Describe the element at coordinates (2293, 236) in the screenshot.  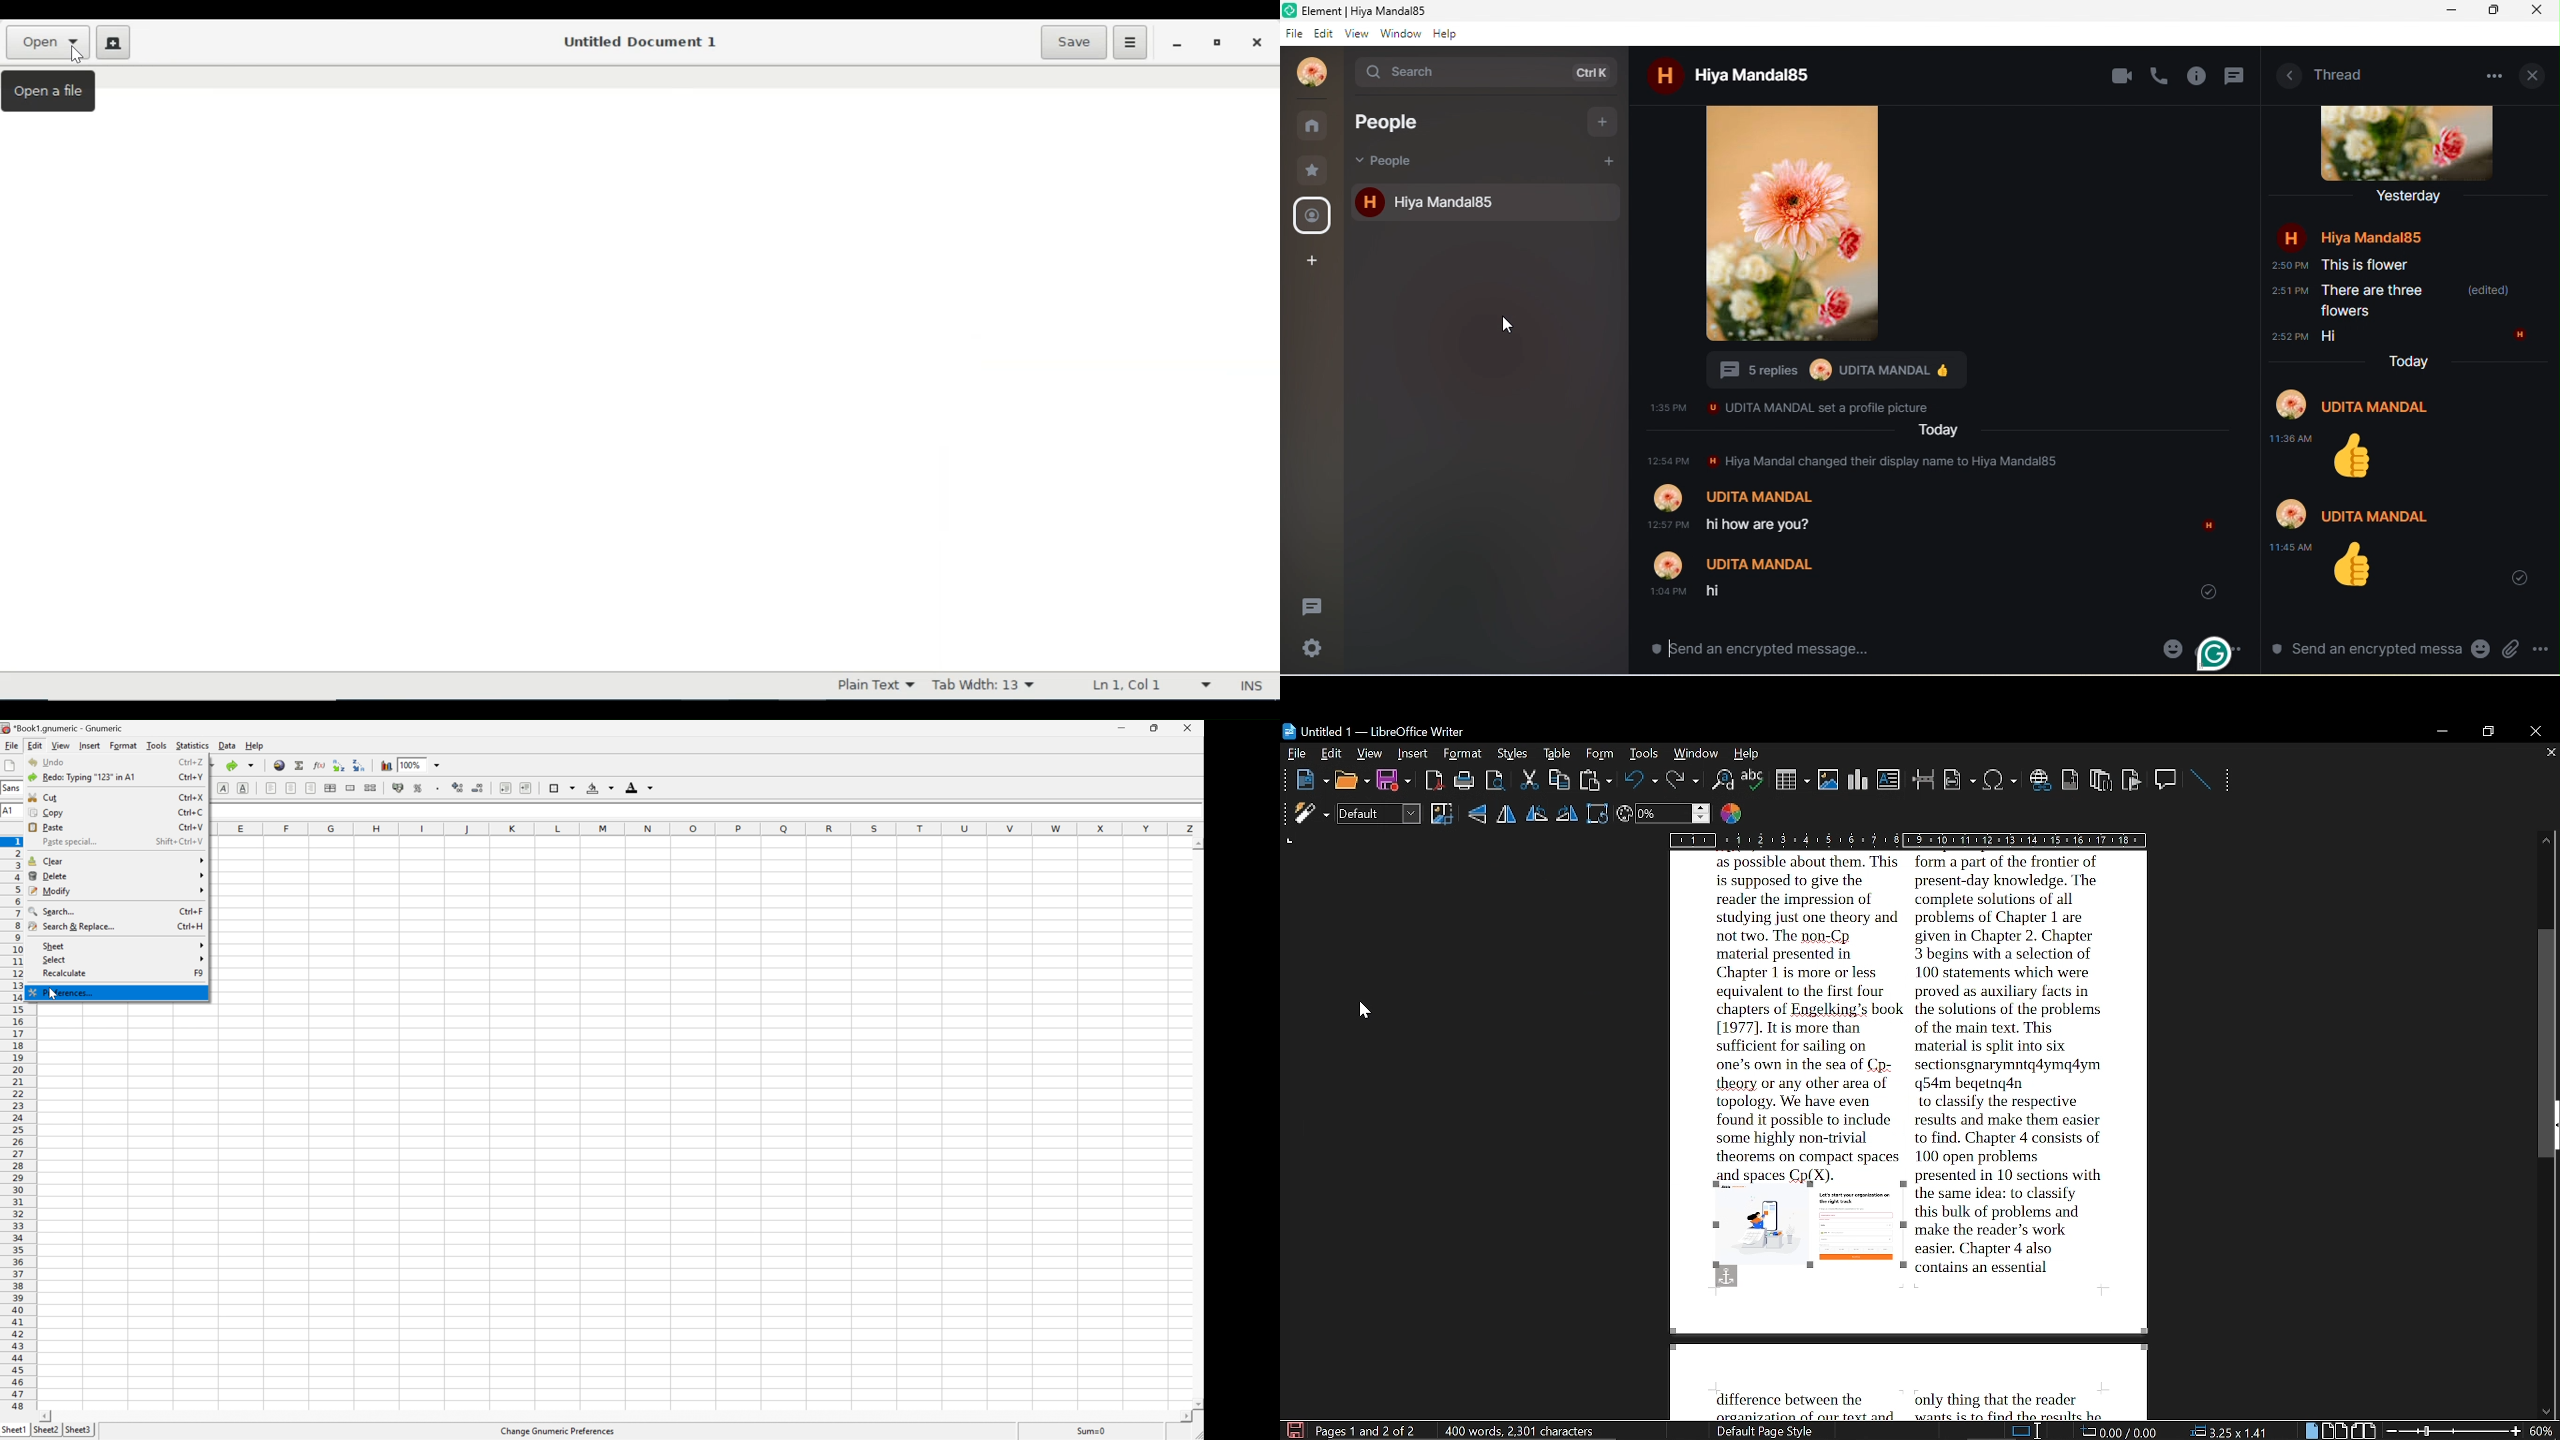
I see `H` at that location.